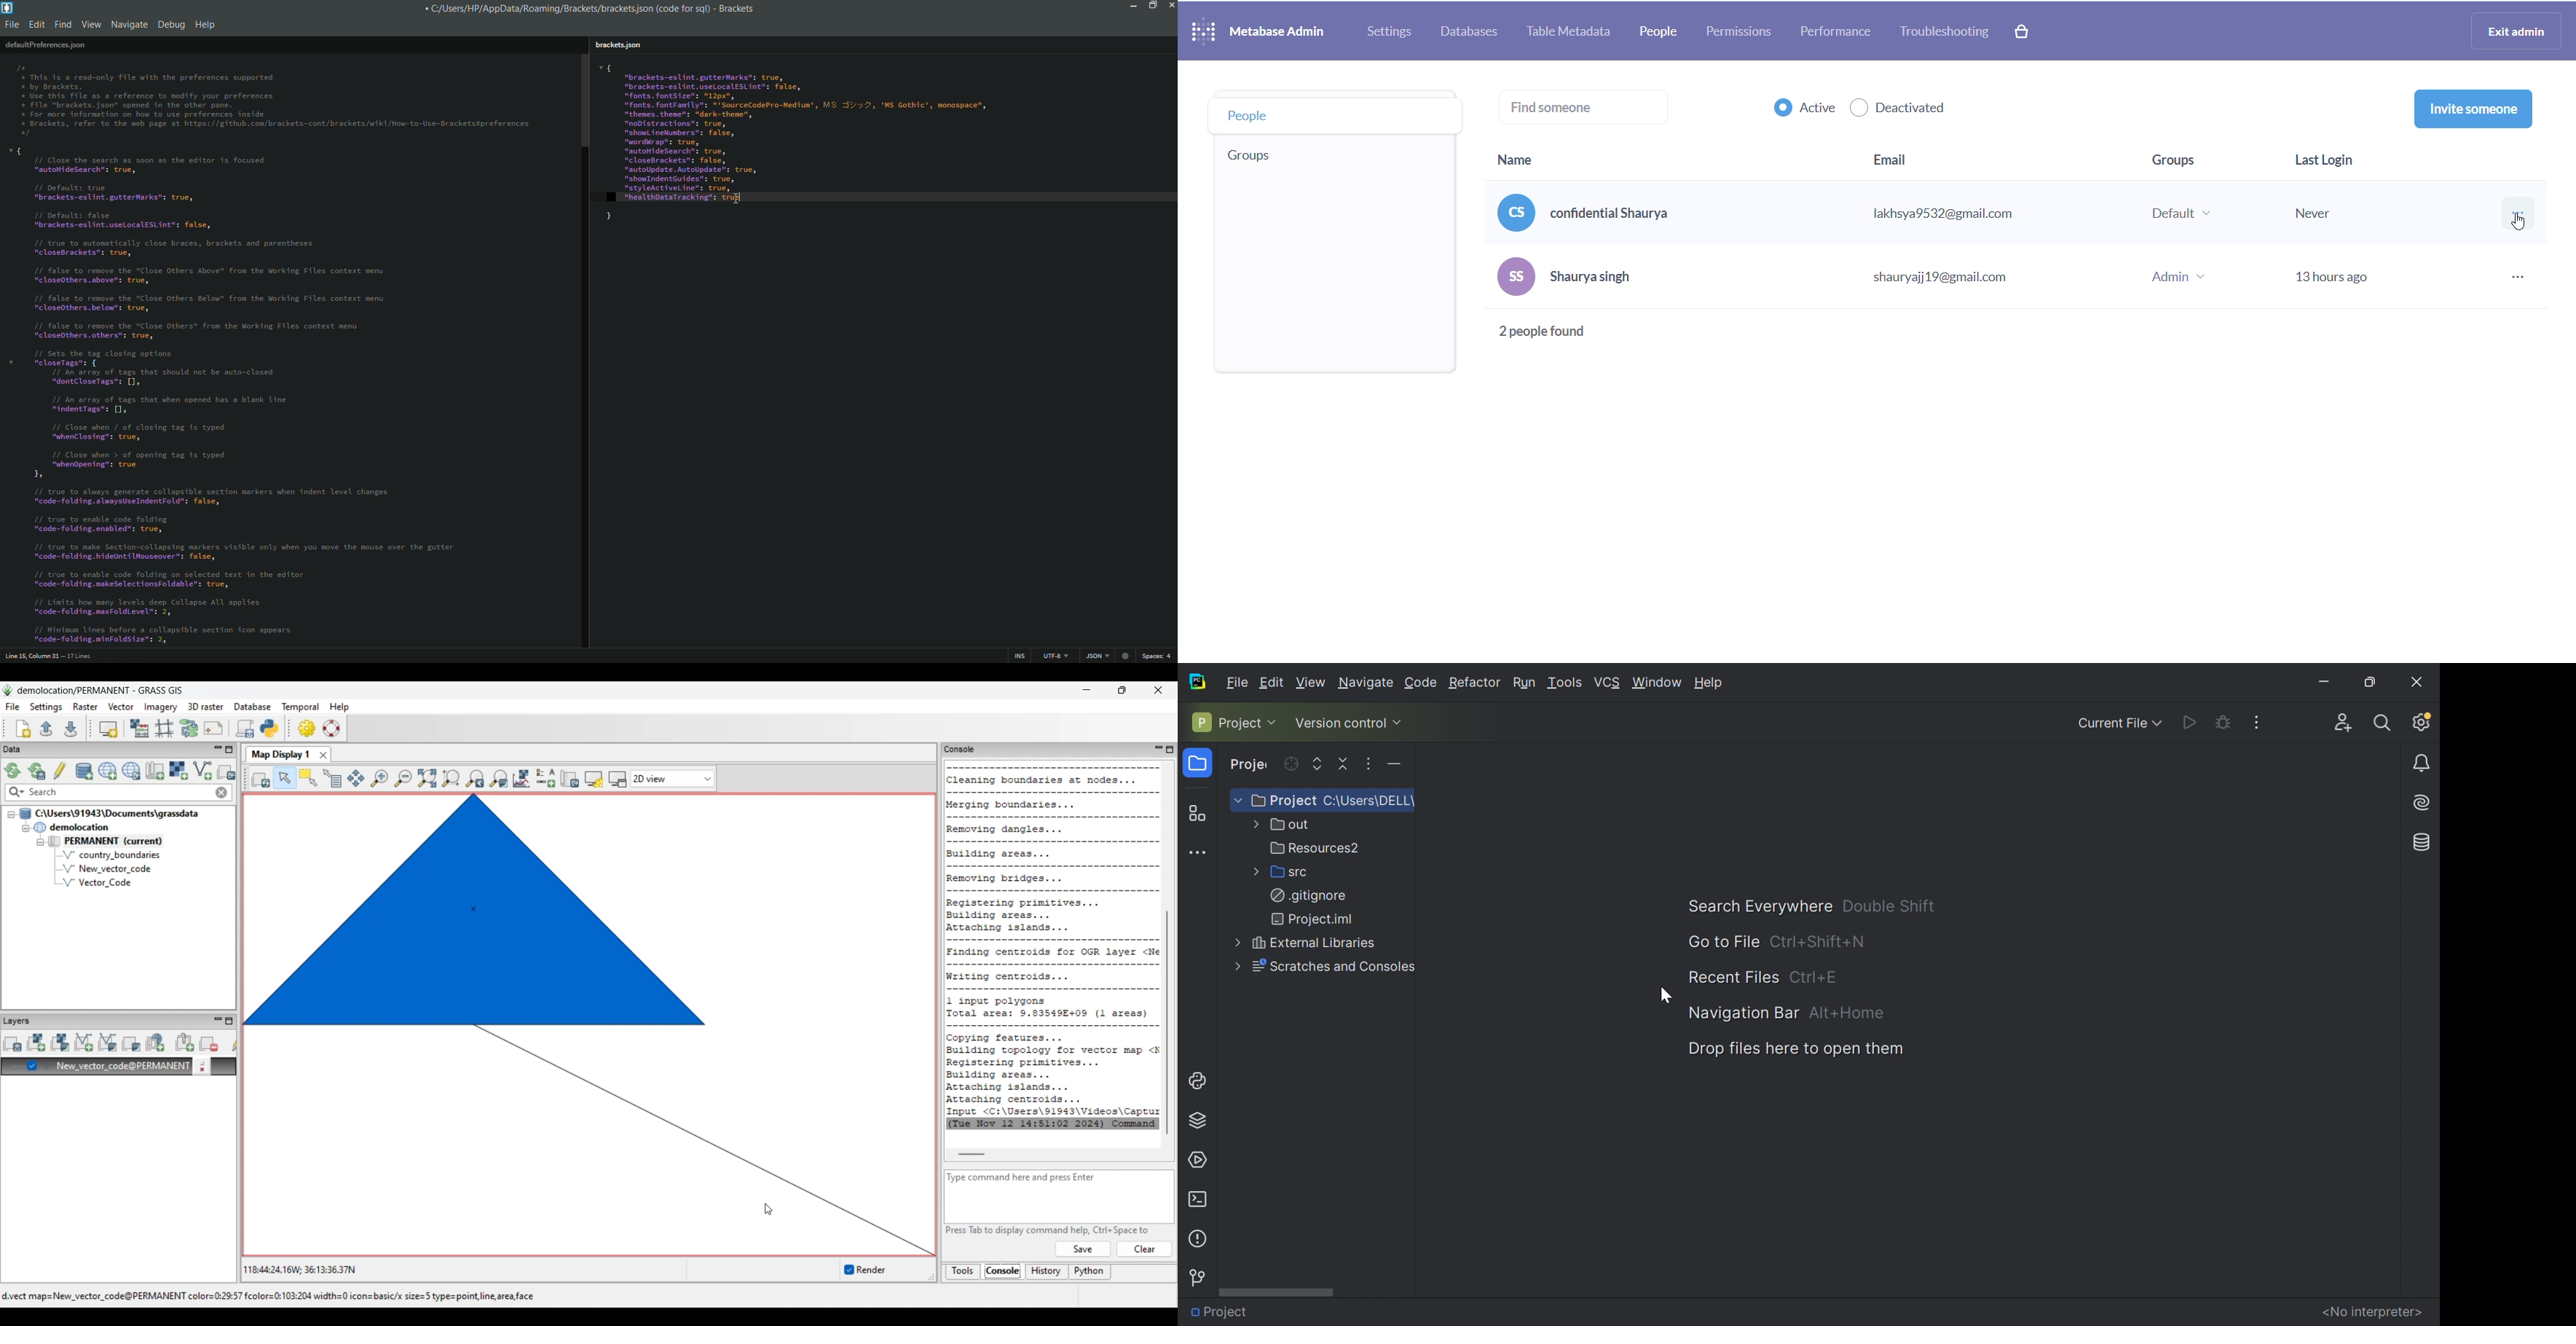 The image size is (2576, 1344). Describe the element at coordinates (1271, 29) in the screenshot. I see `NAME AND LOGO` at that location.